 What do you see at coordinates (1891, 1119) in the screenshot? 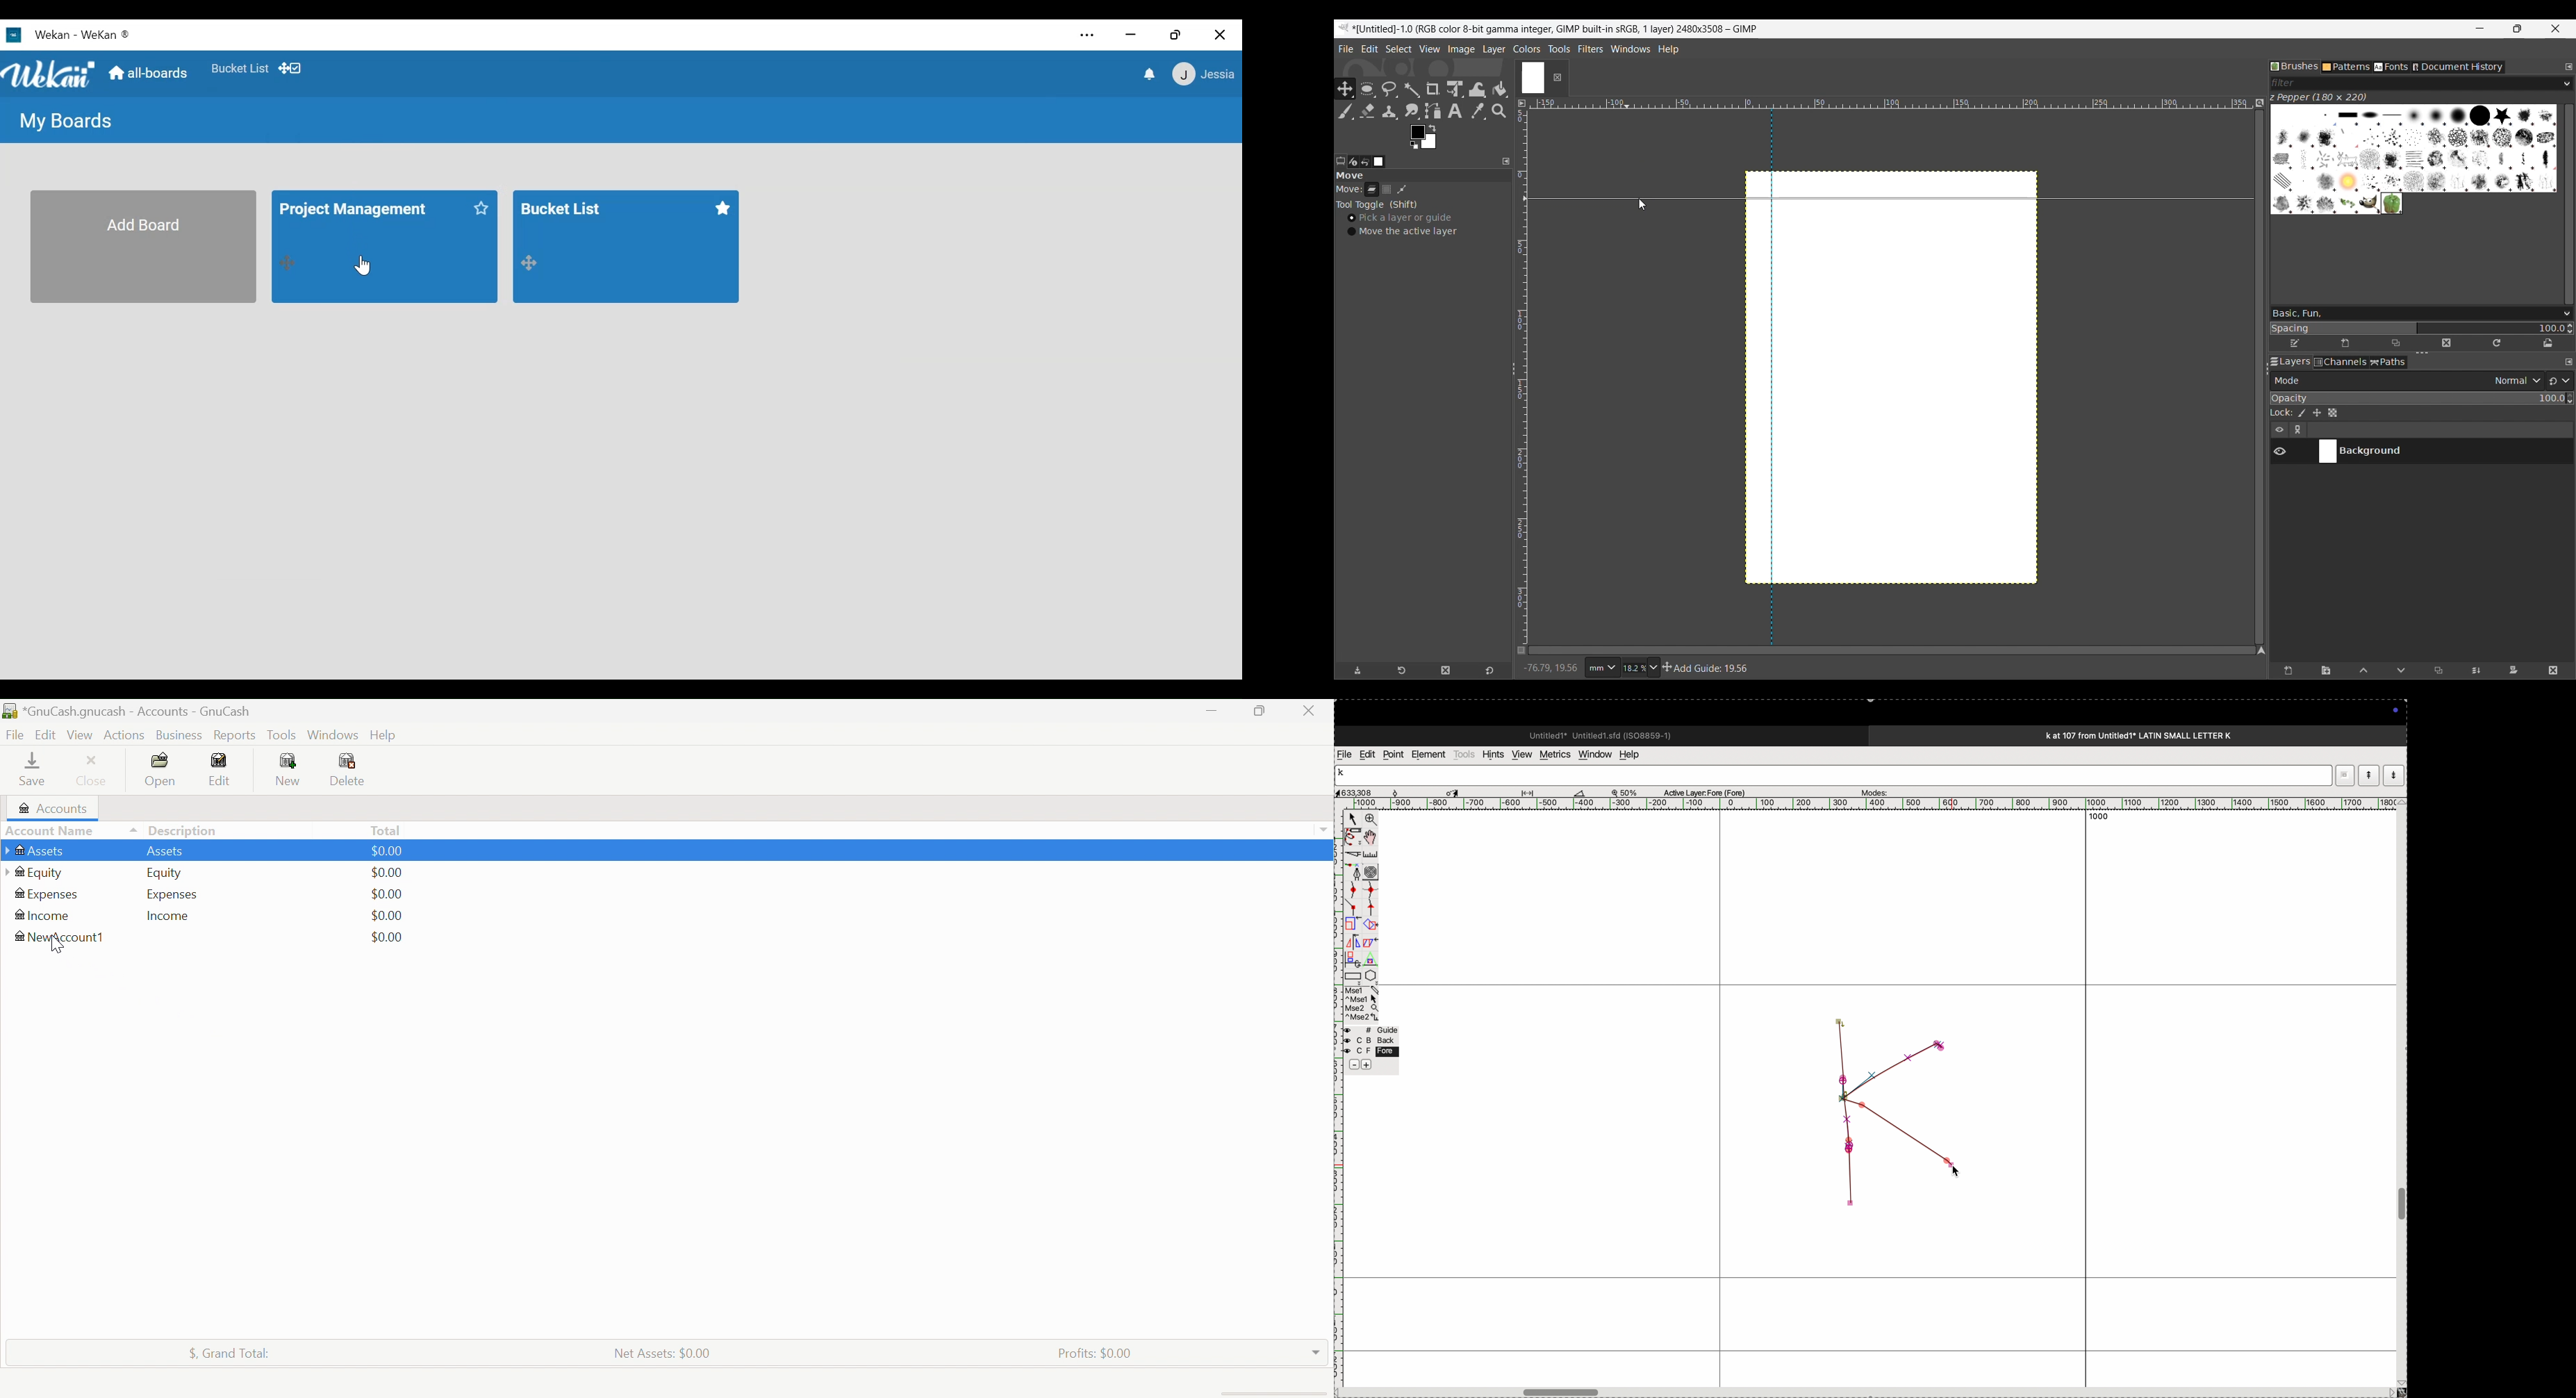
I see `random shape` at bounding box center [1891, 1119].